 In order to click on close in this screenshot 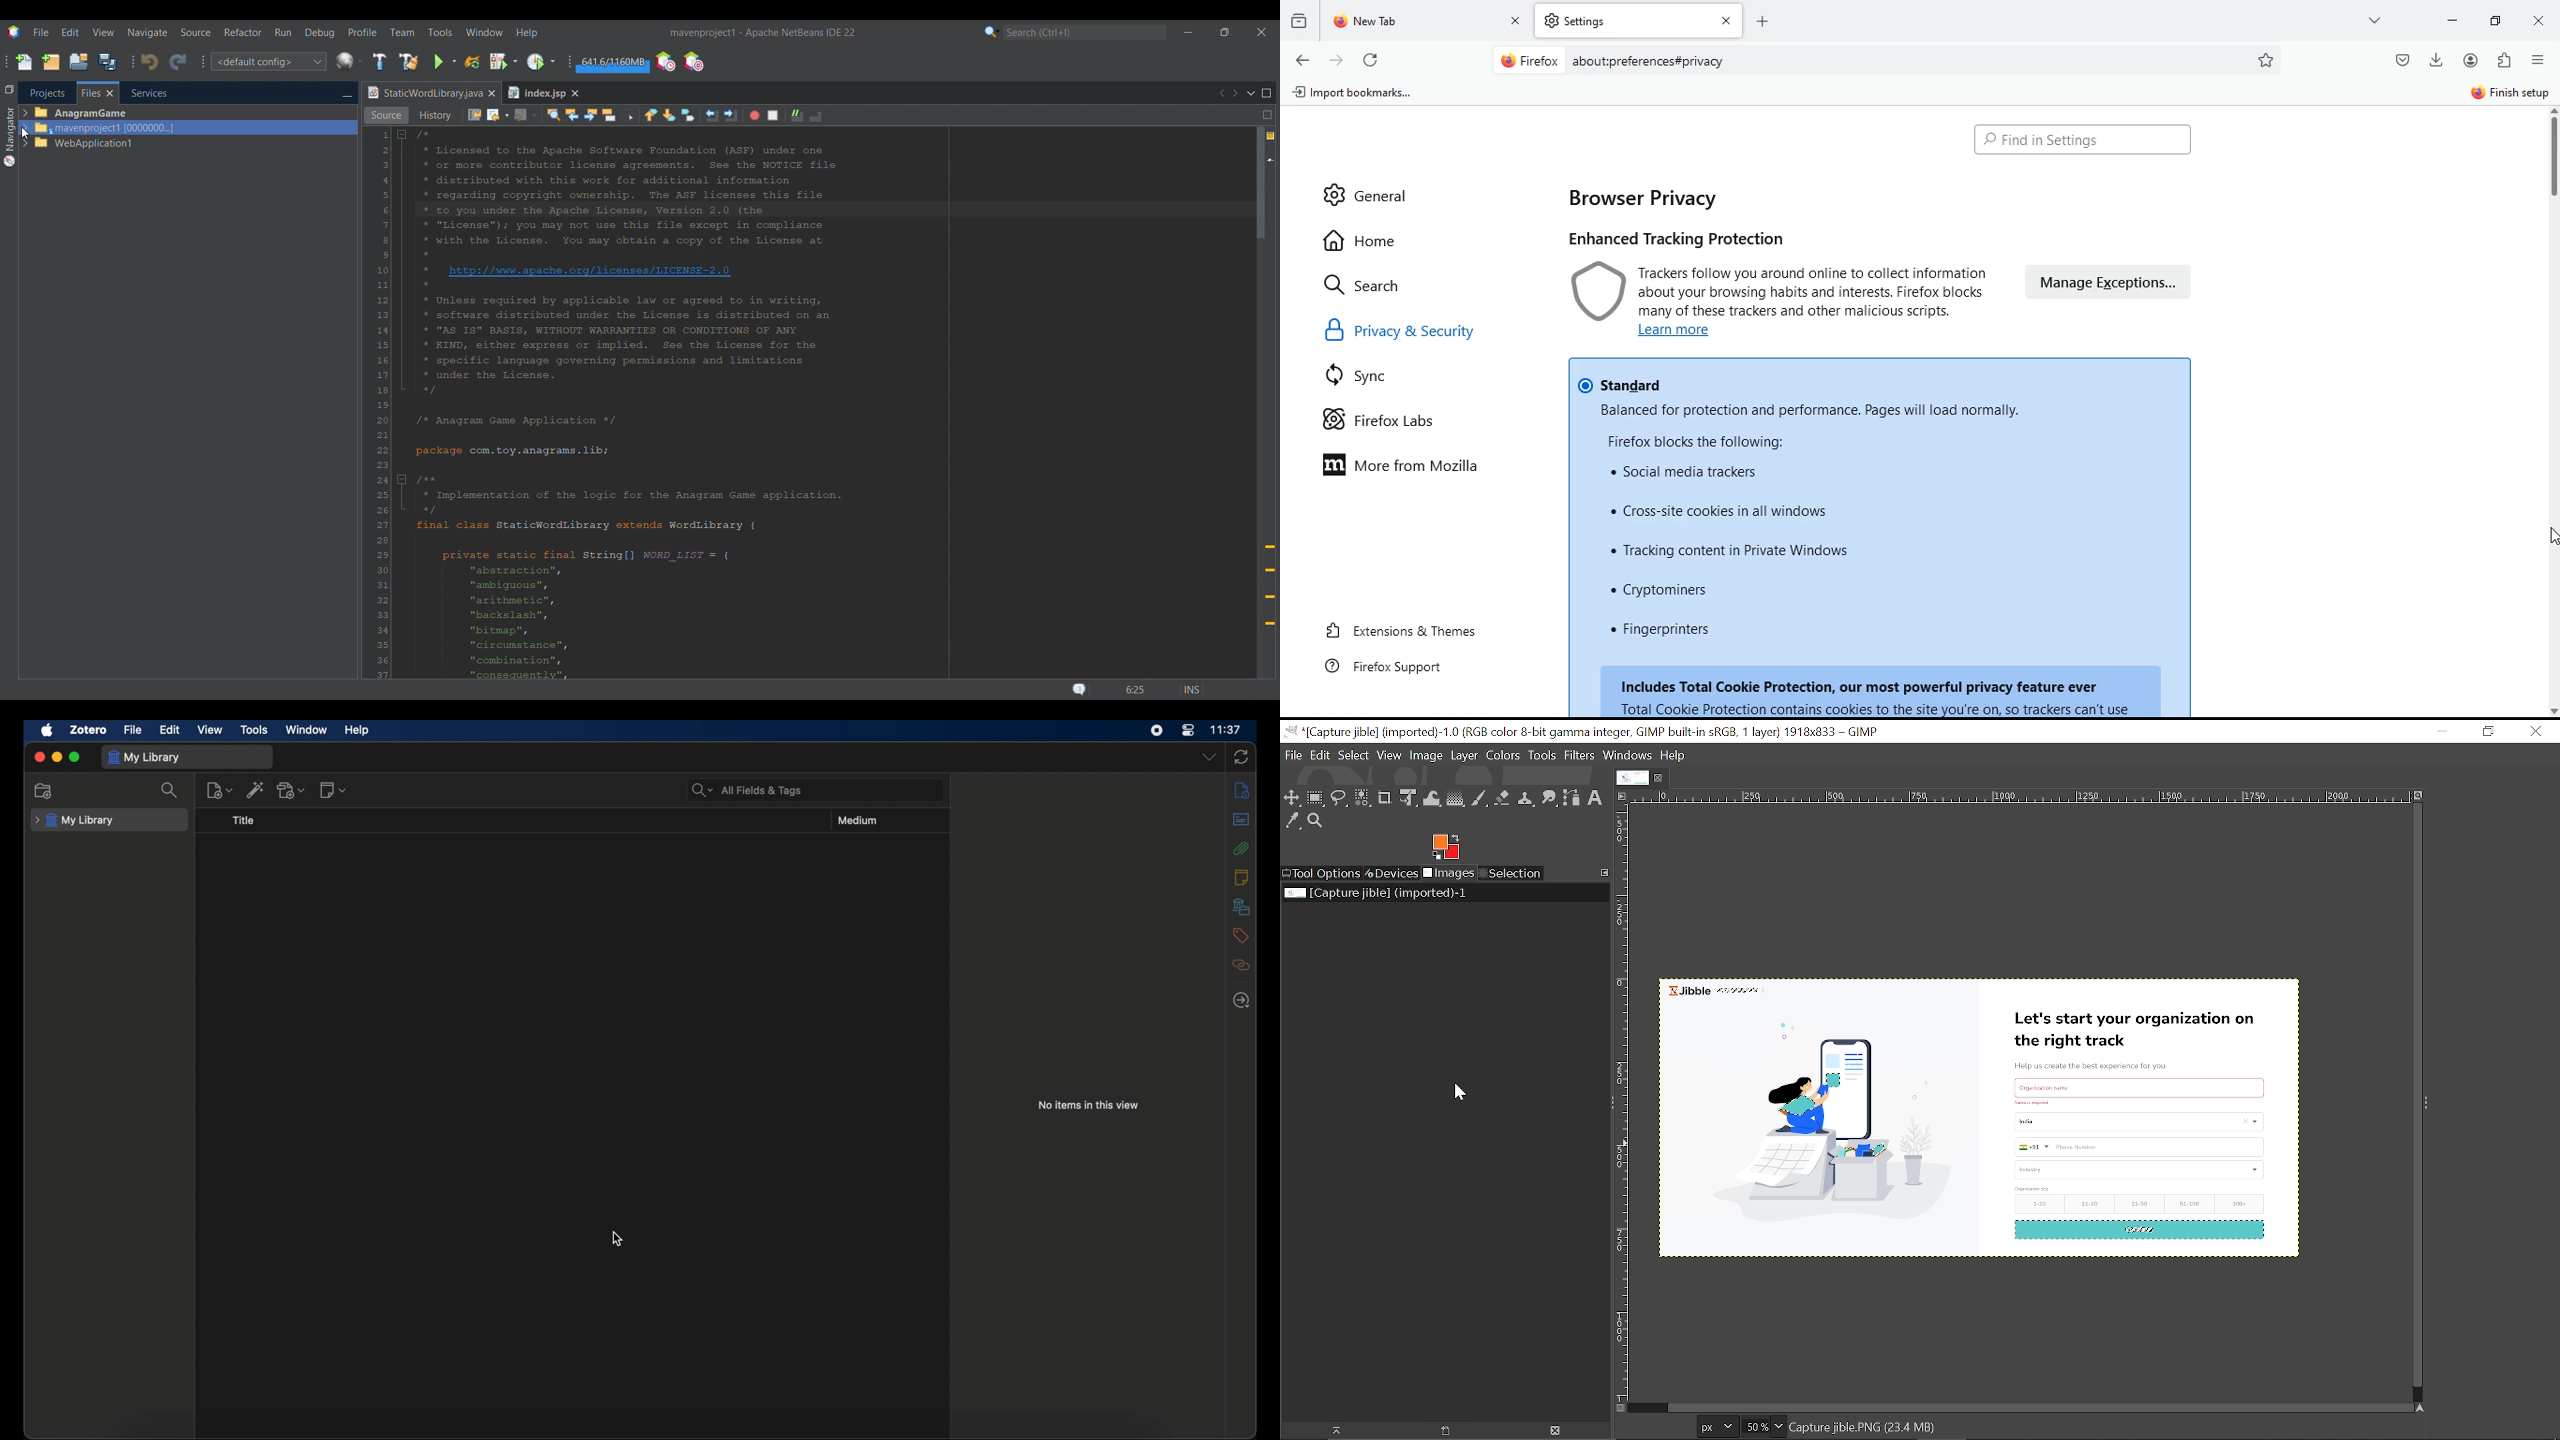, I will do `click(39, 757)`.